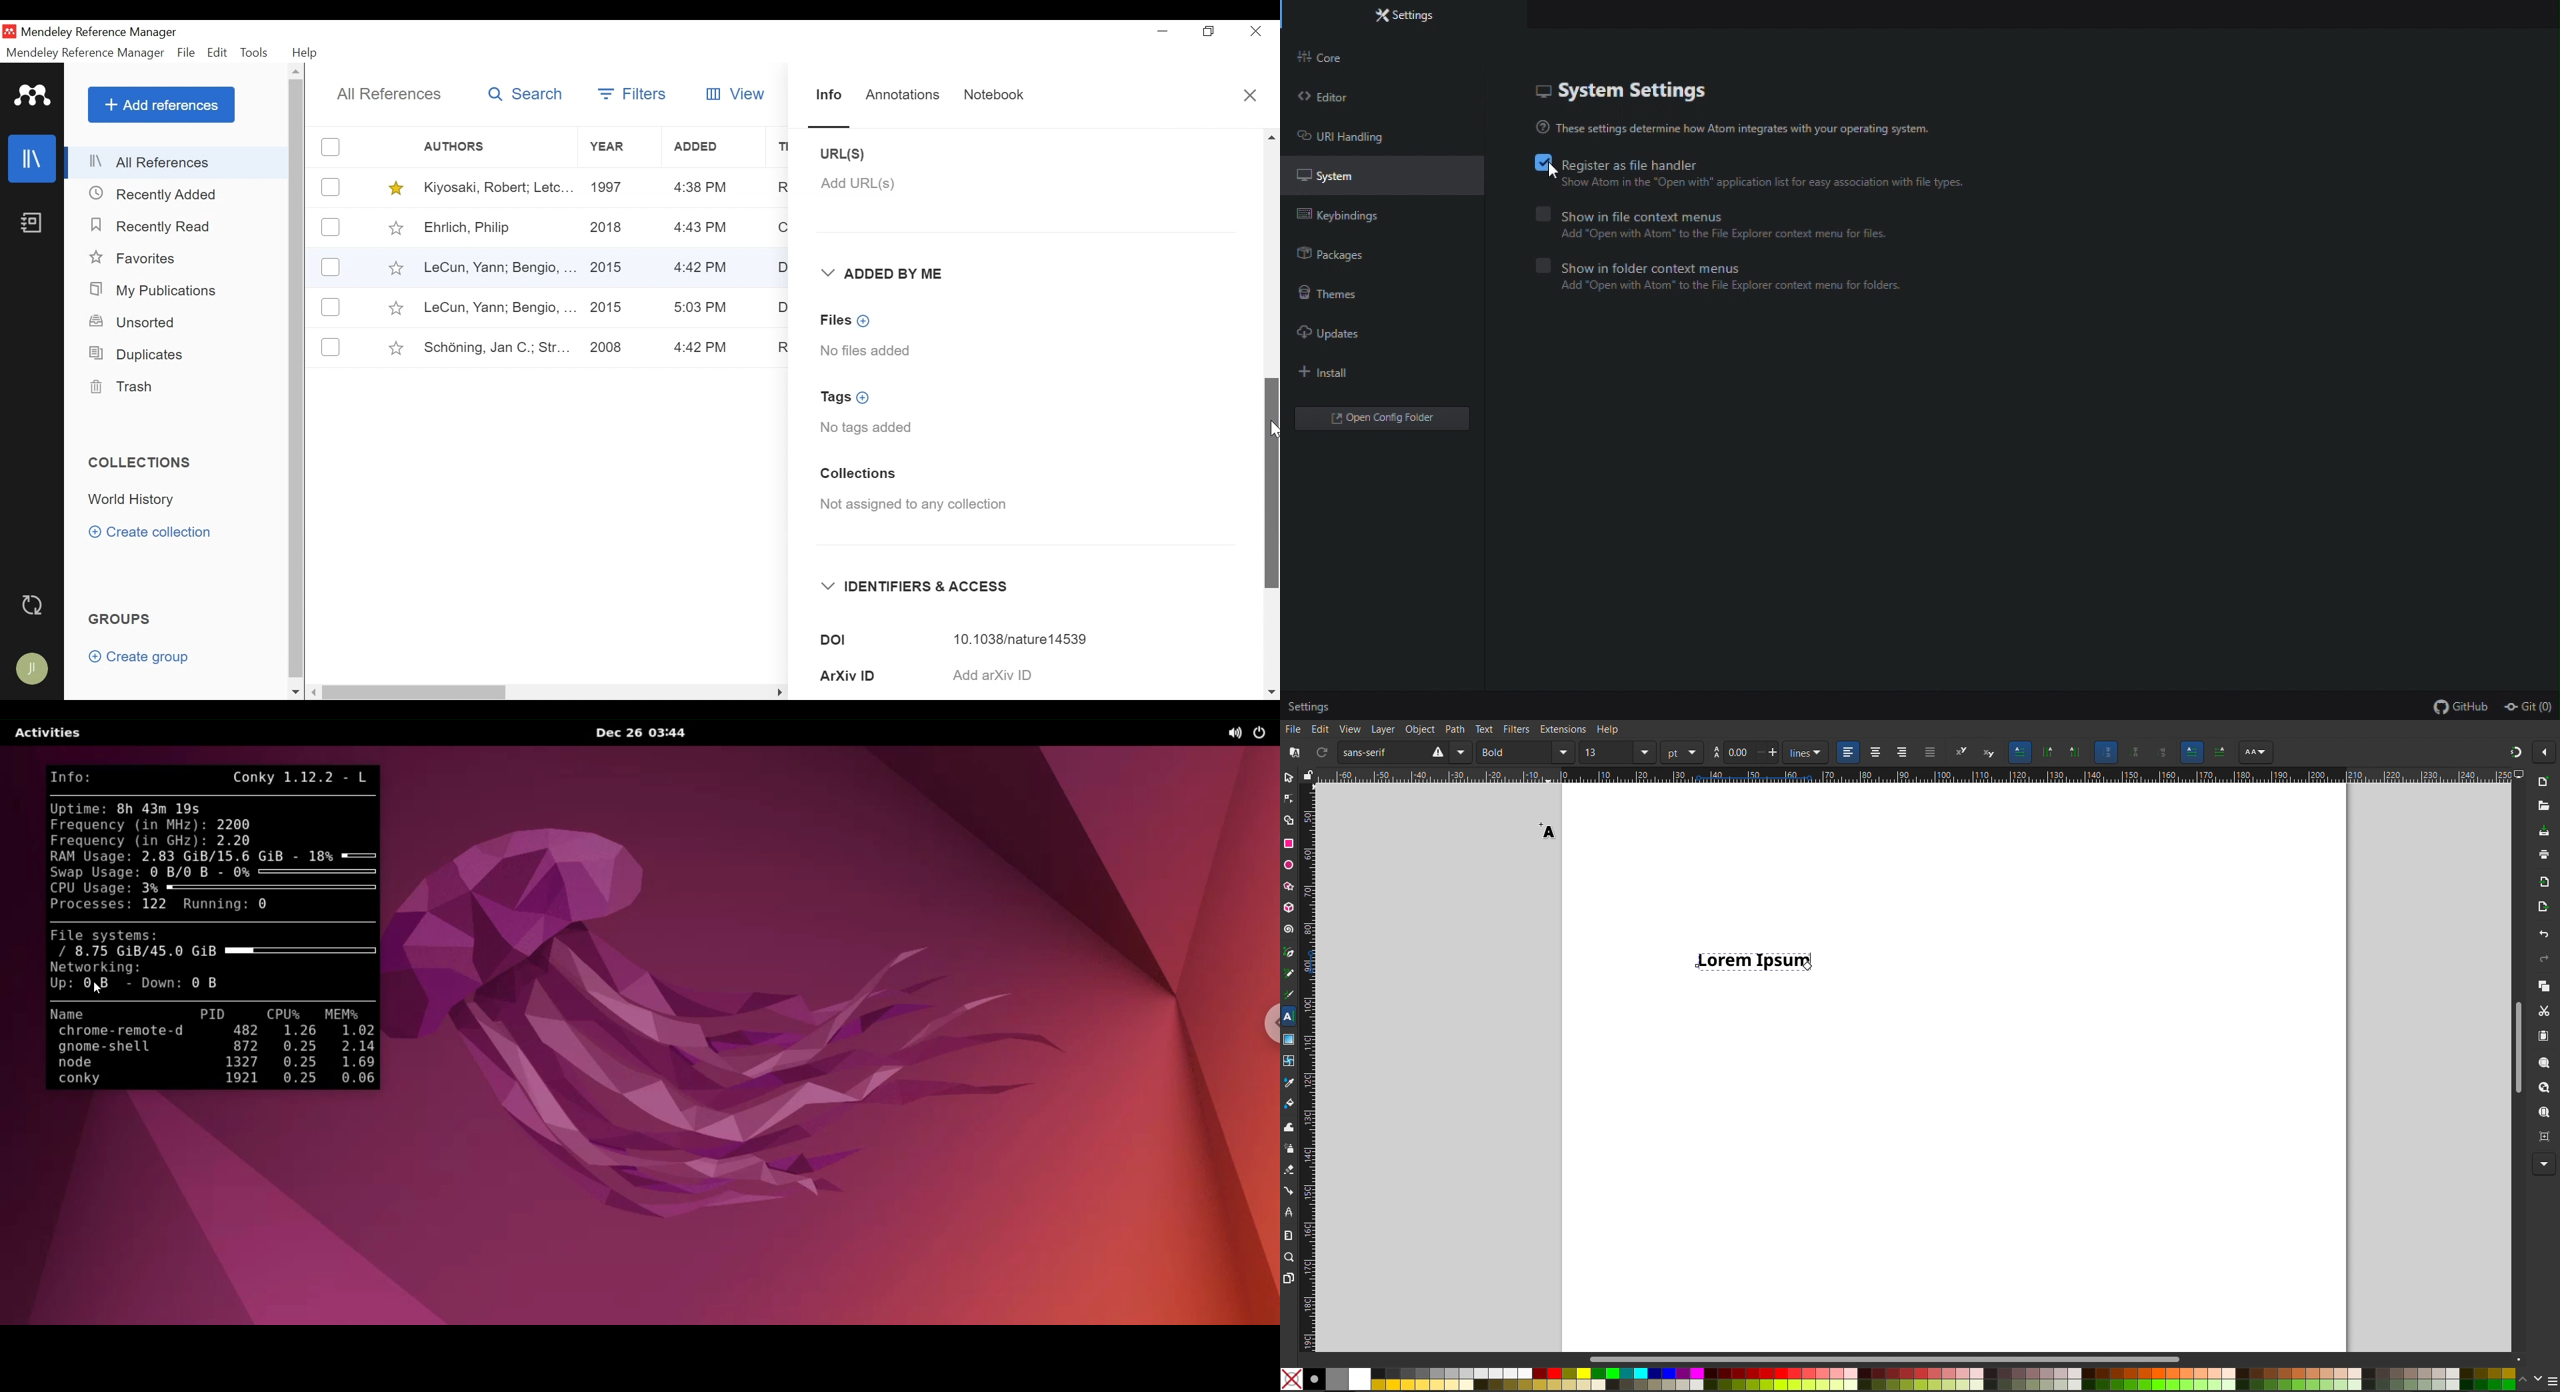  Describe the element at coordinates (2136, 753) in the screenshot. I see `Upright glyph orientation` at that location.